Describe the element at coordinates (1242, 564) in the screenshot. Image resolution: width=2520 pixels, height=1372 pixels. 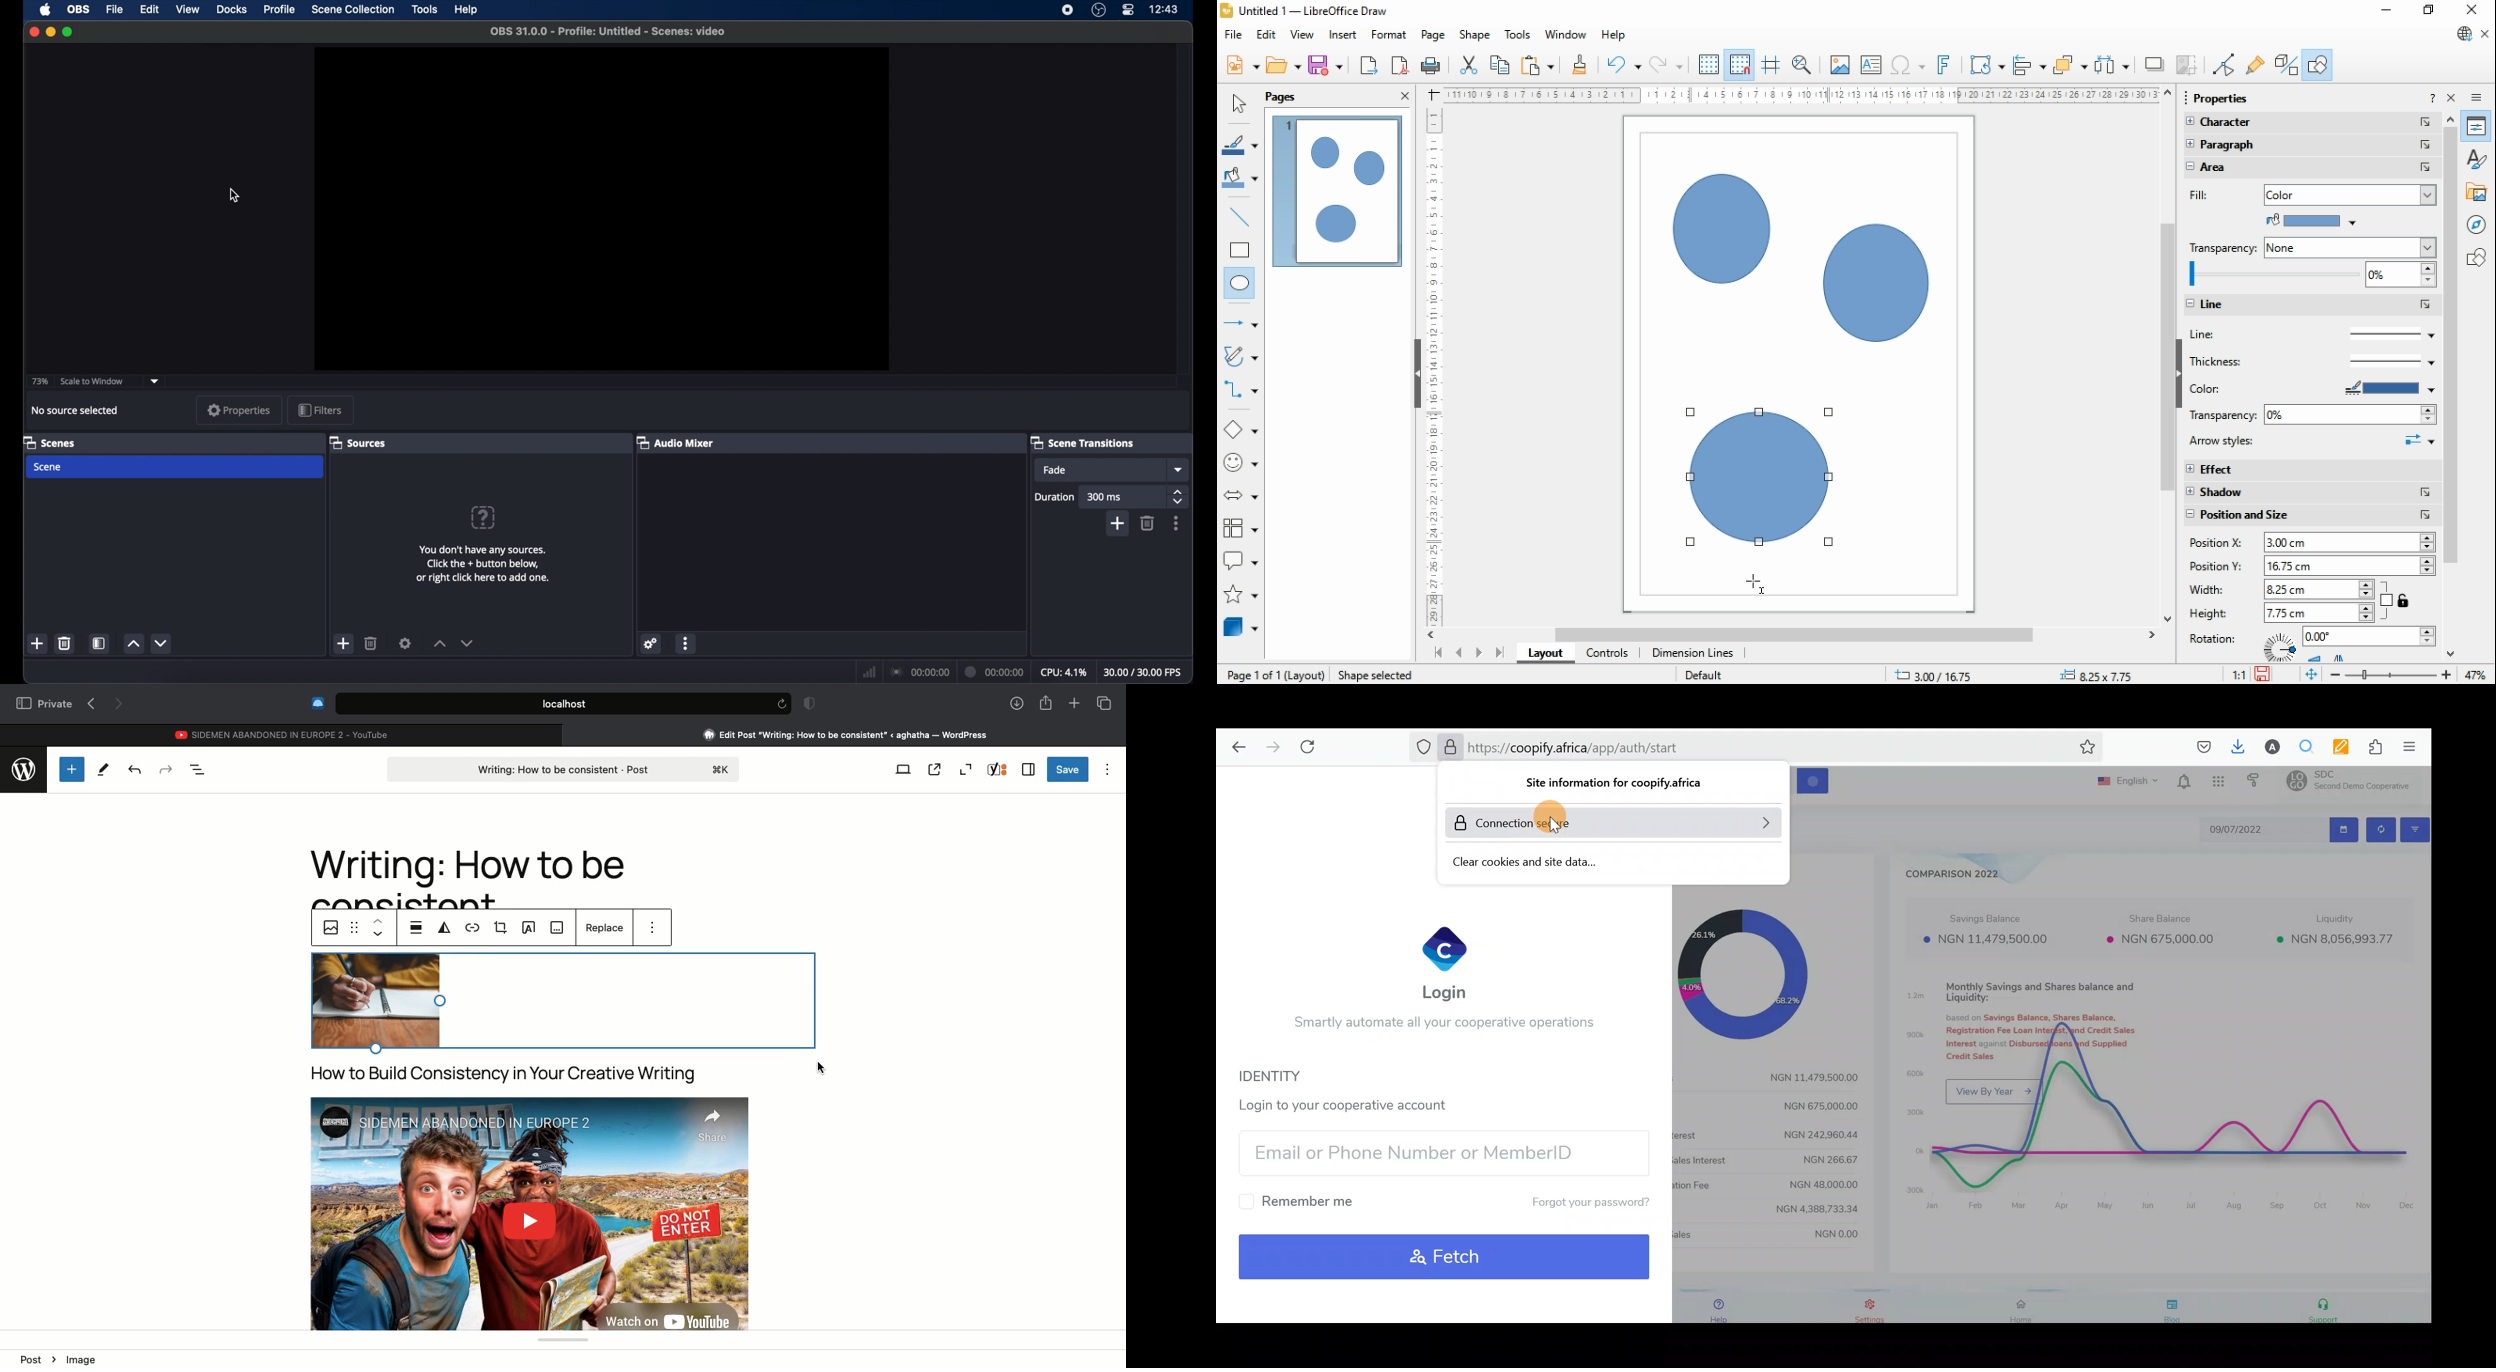
I see `callout shapes` at that location.